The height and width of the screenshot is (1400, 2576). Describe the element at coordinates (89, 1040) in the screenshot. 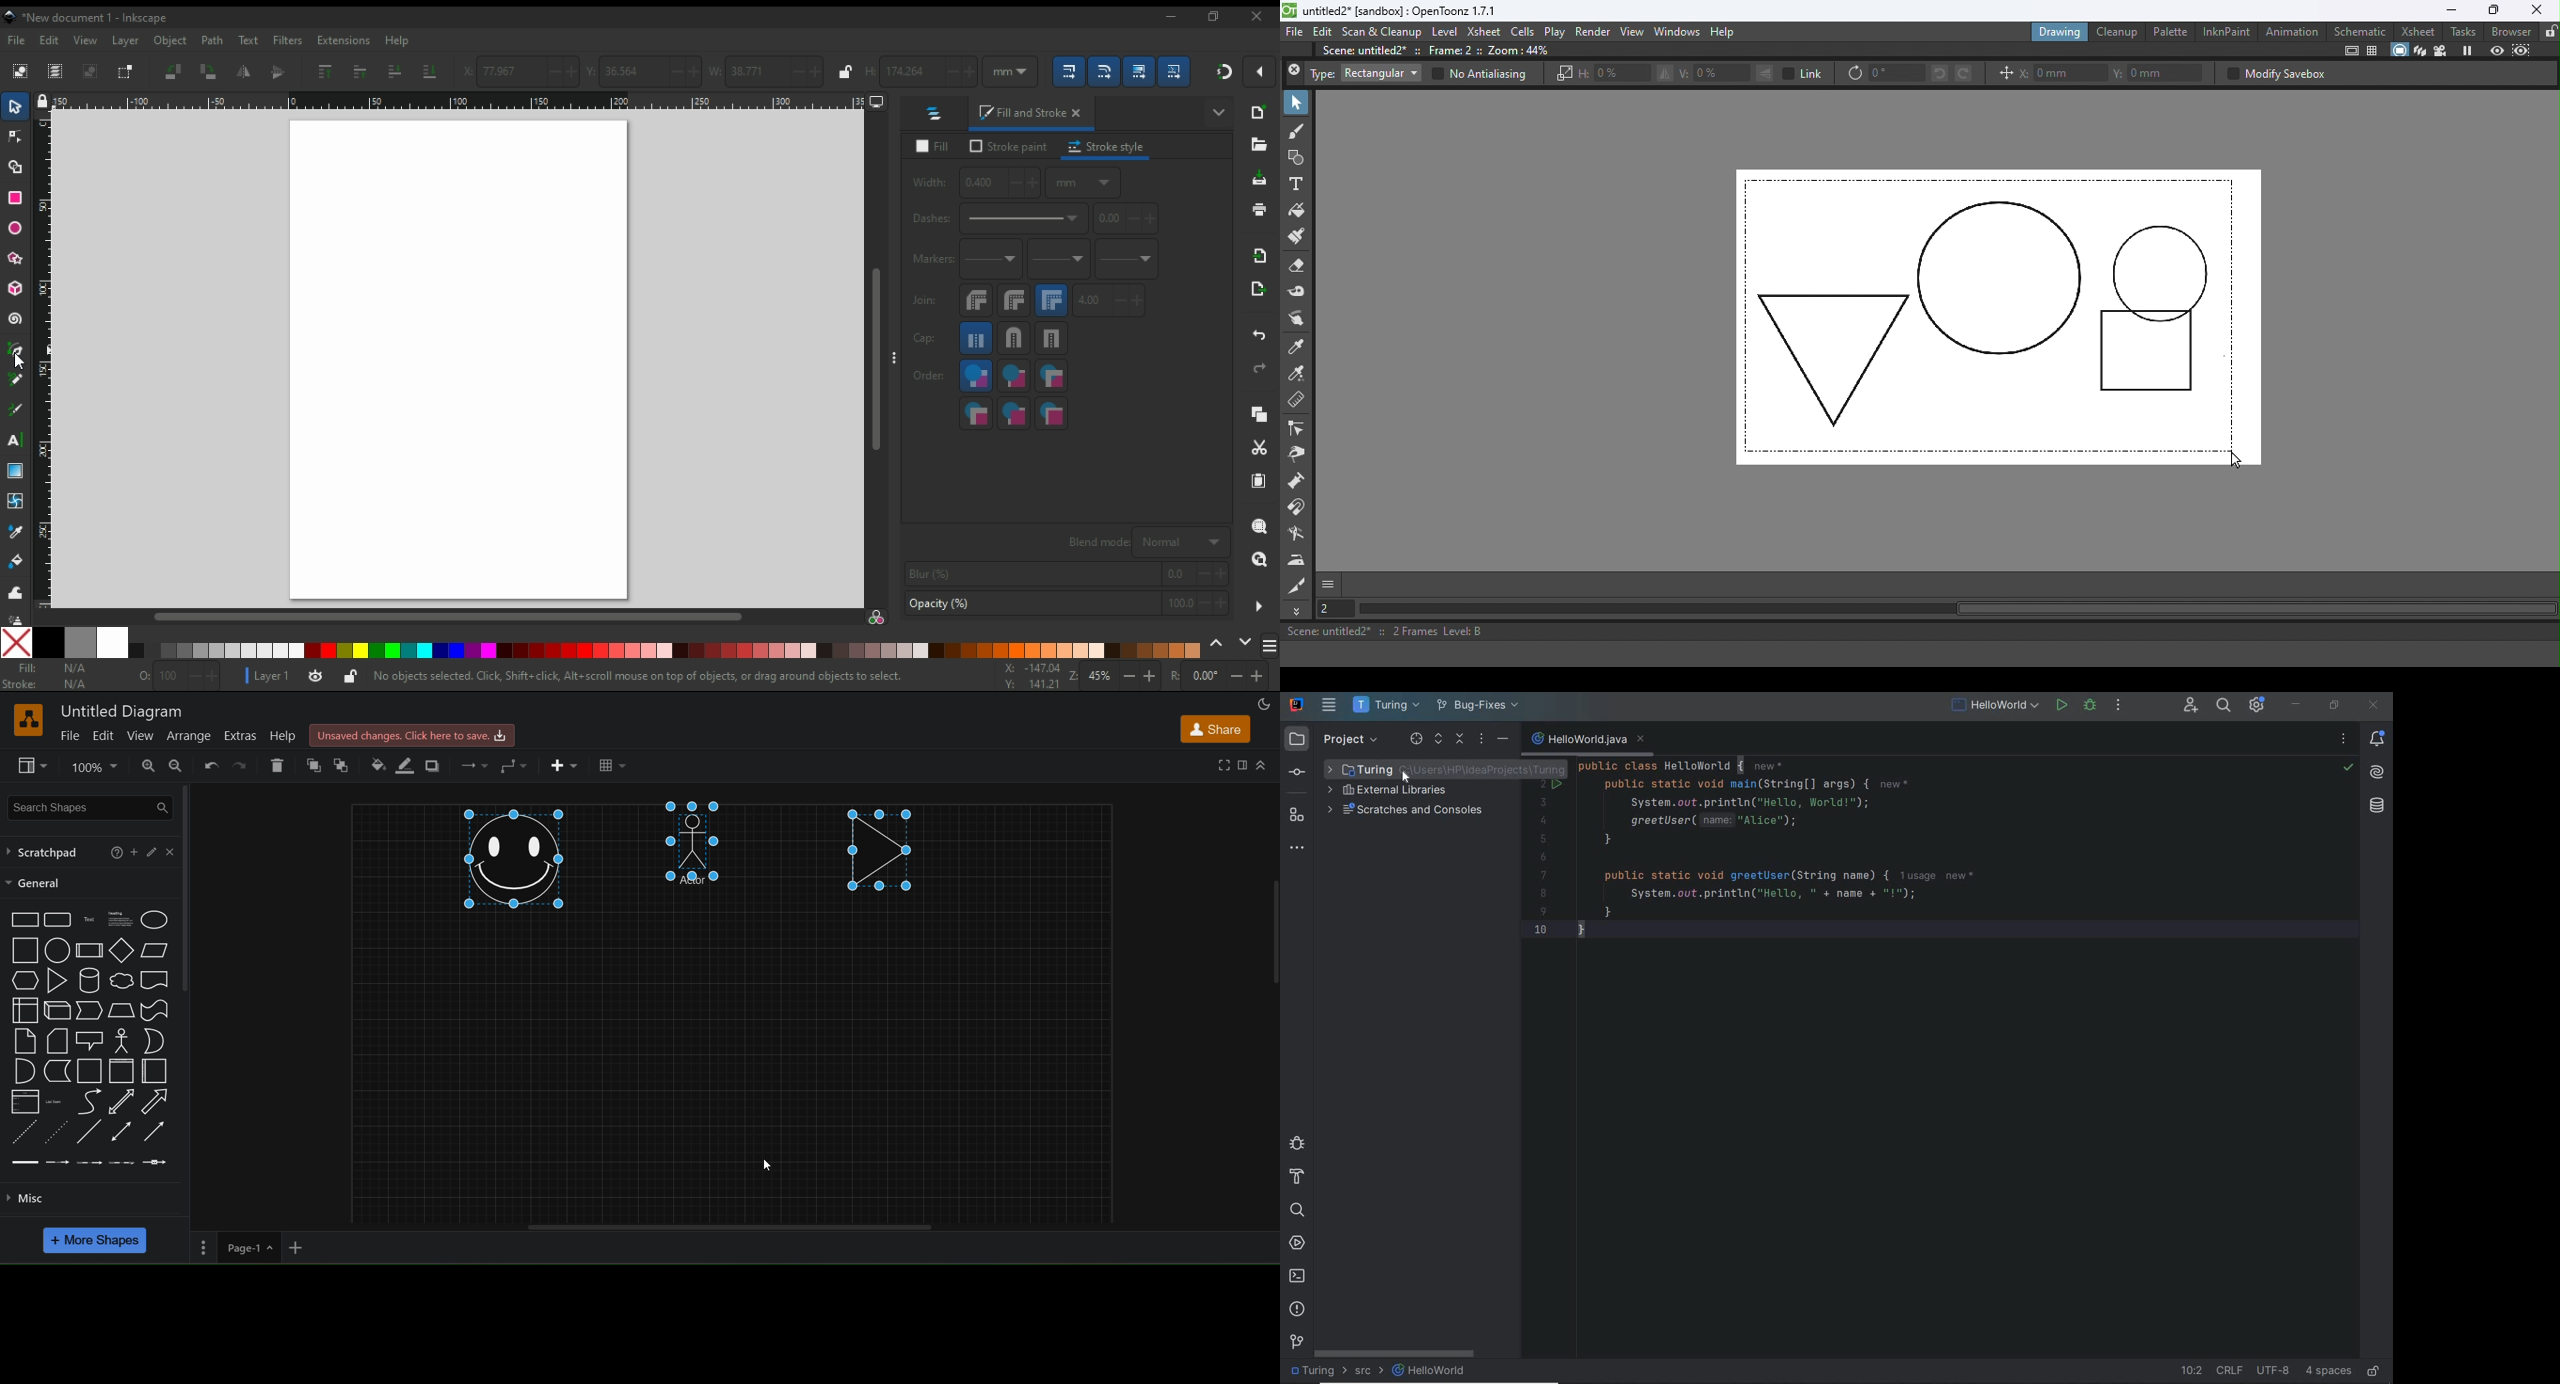

I see `callout` at that location.